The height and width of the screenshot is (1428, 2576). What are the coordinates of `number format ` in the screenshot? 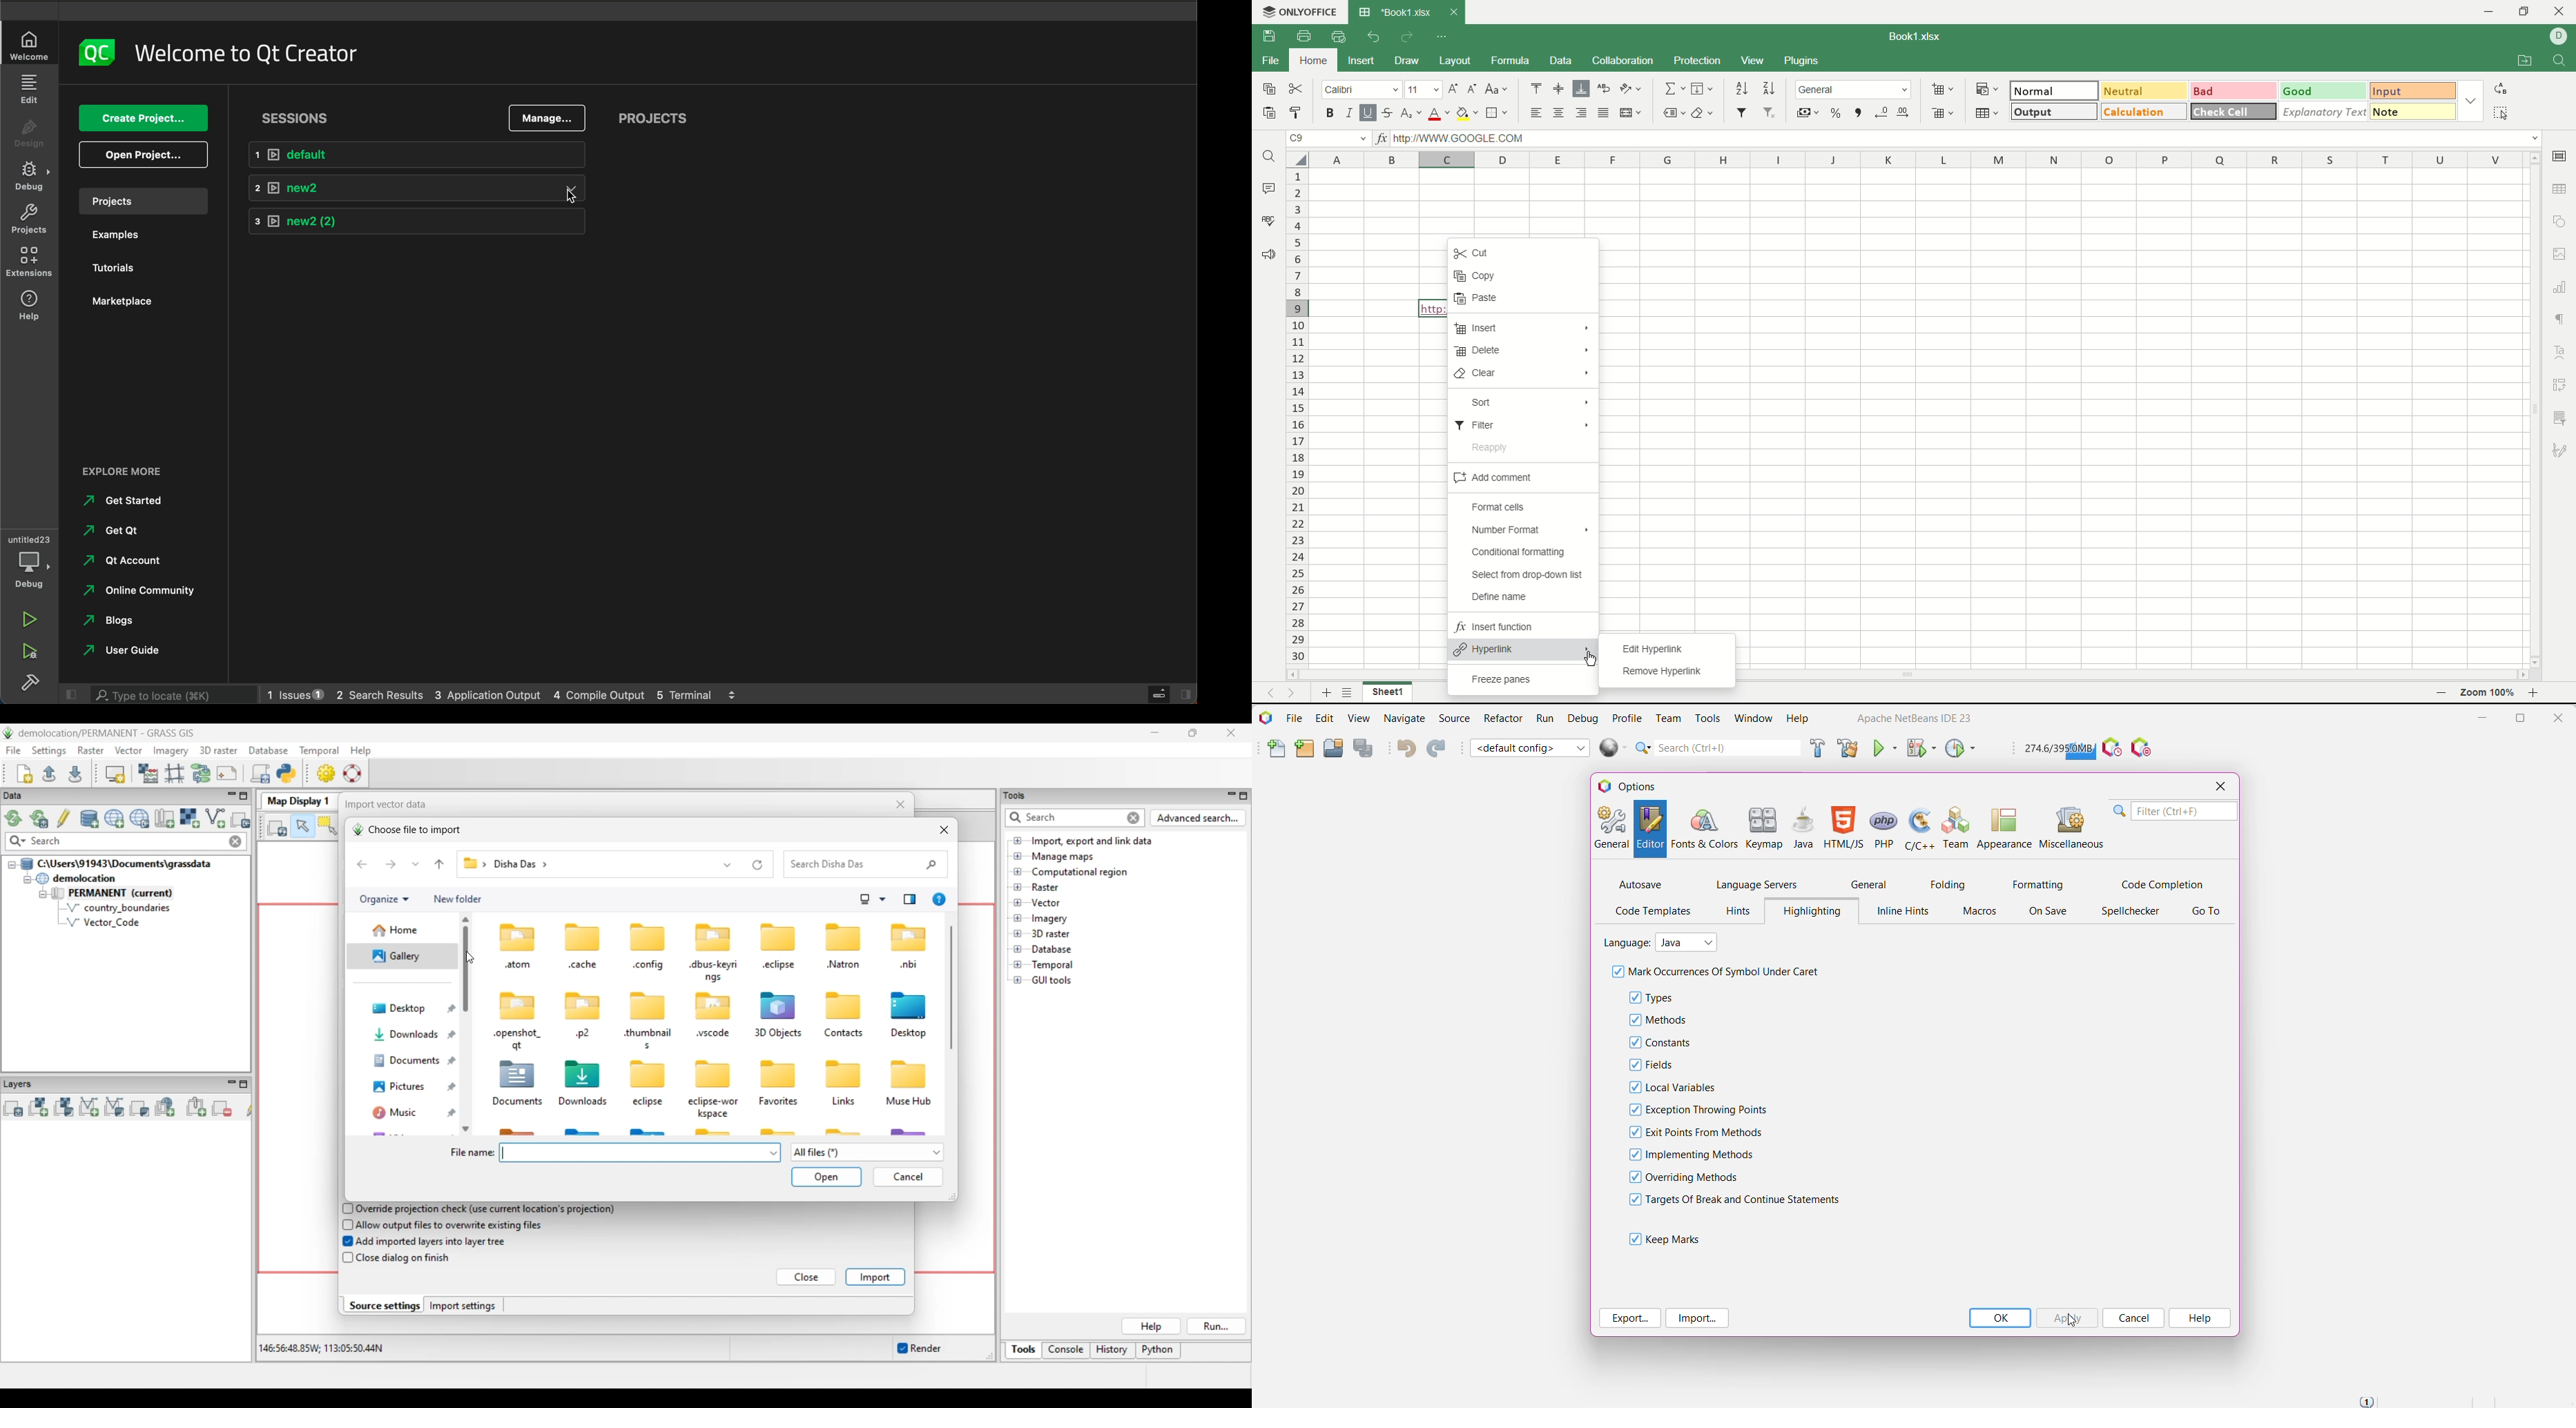 It's located at (1524, 527).